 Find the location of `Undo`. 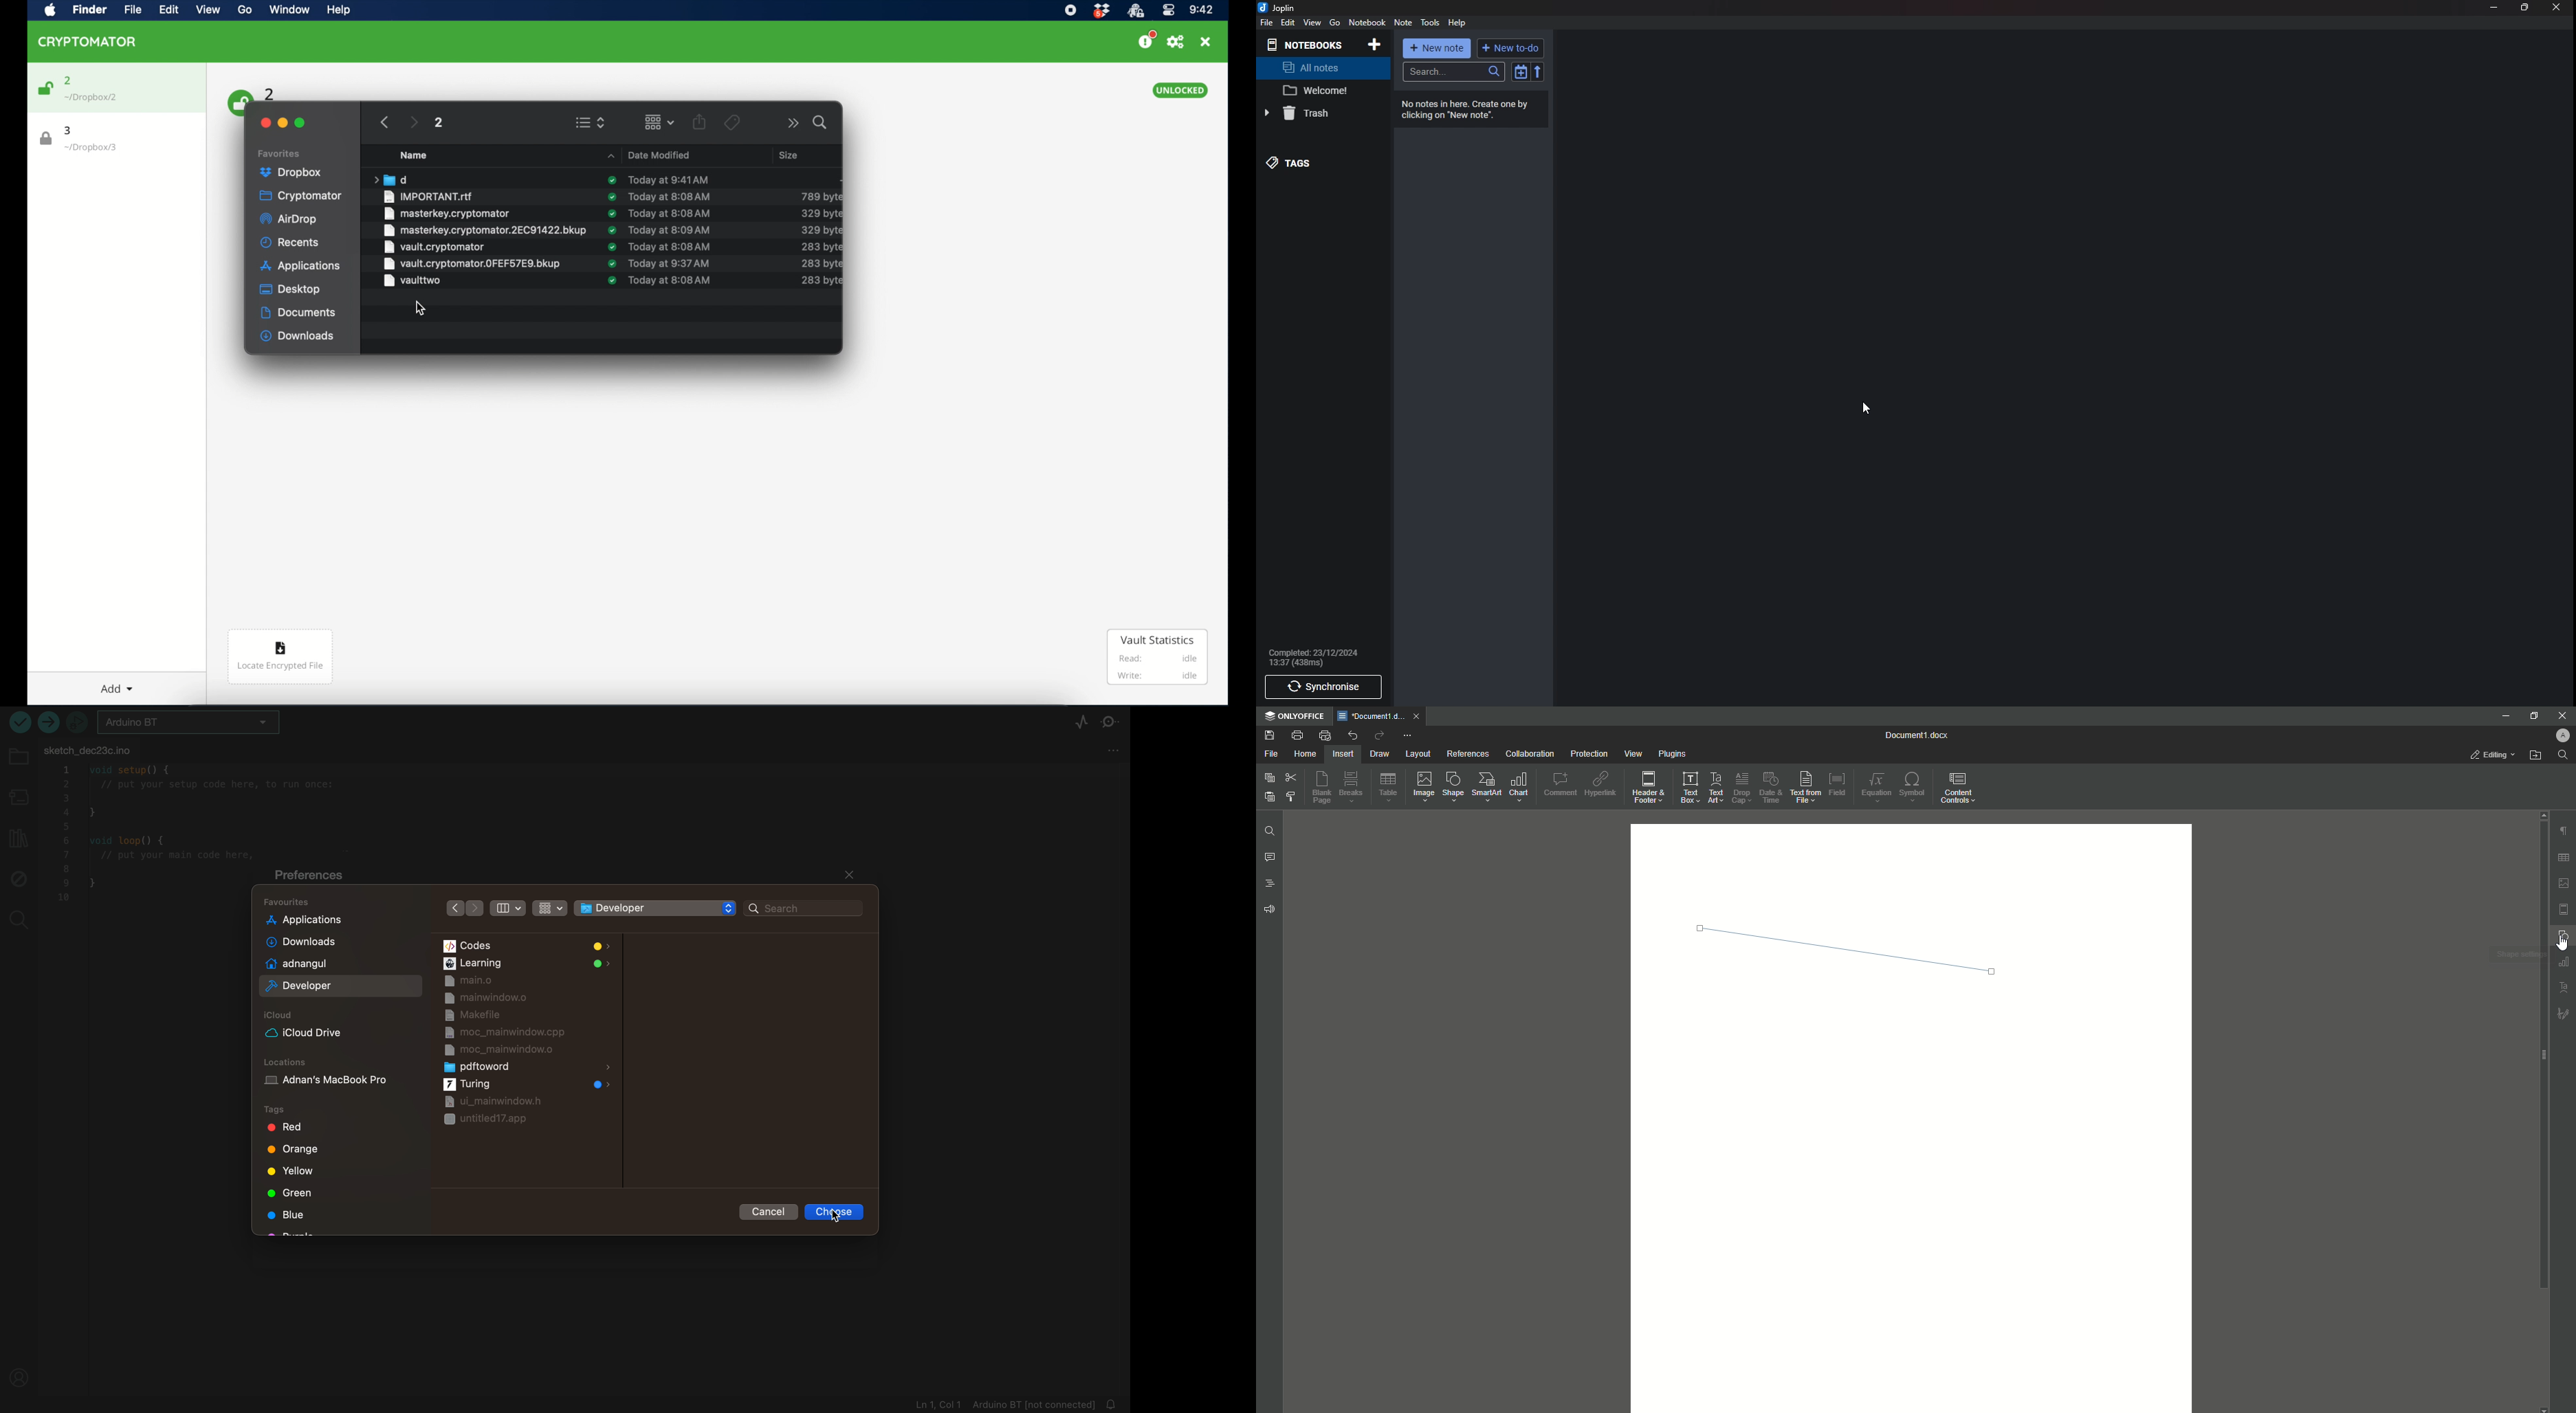

Undo is located at coordinates (1352, 735).